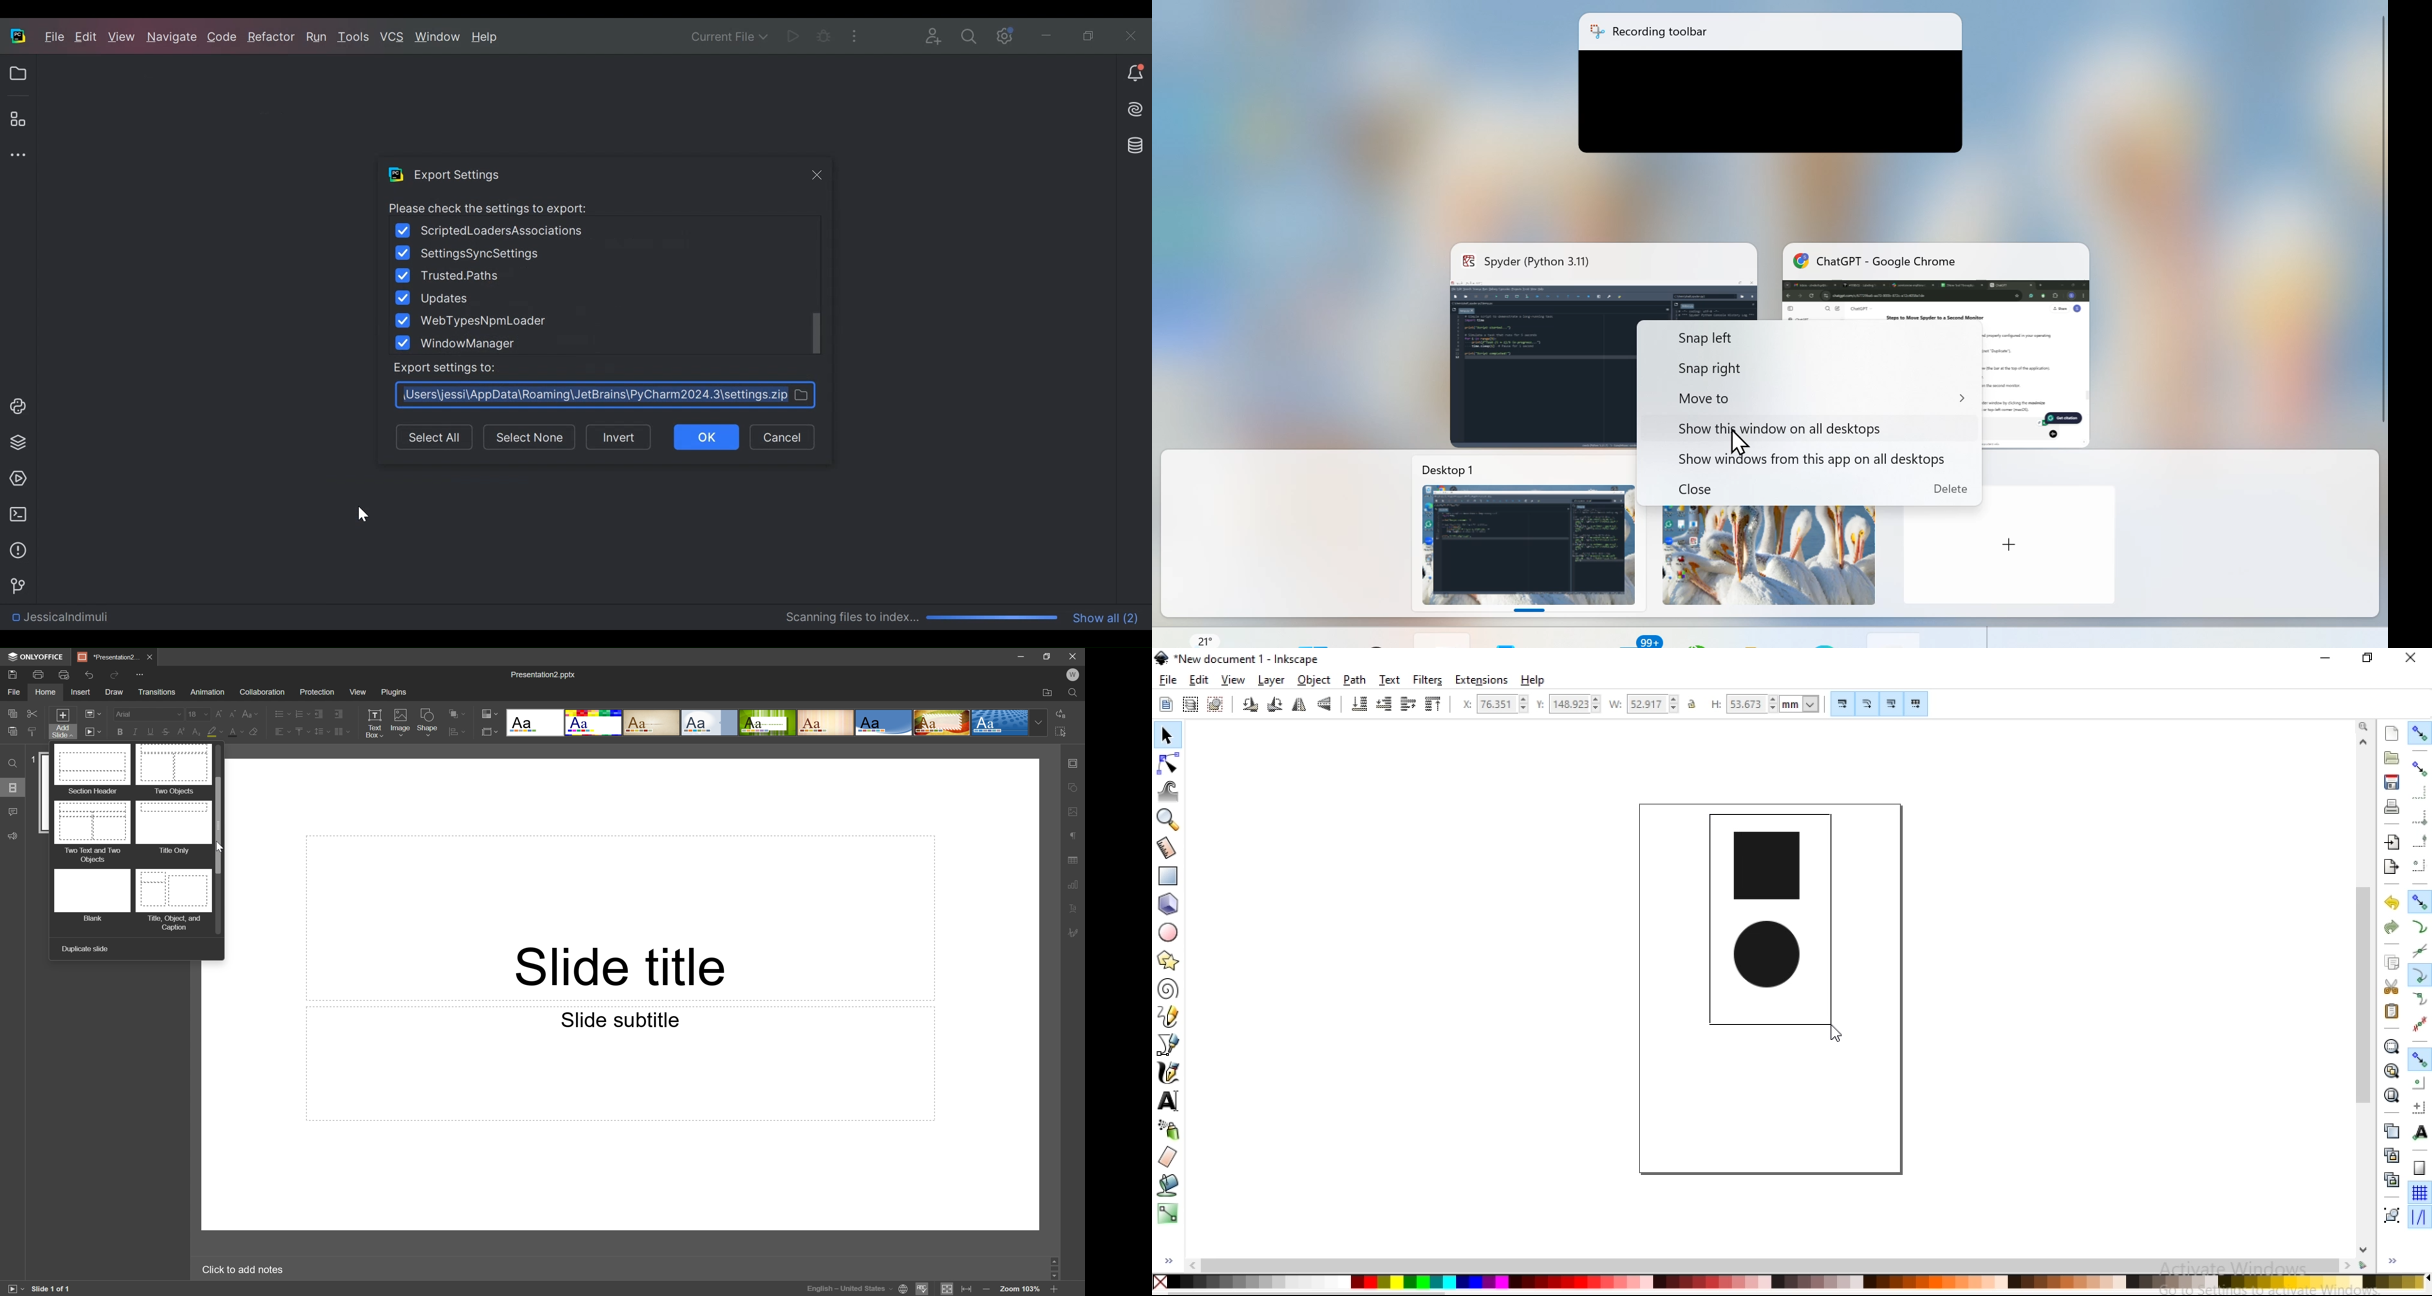 The width and height of the screenshot is (2436, 1316). Describe the element at coordinates (181, 732) in the screenshot. I see `Superscript` at that location.